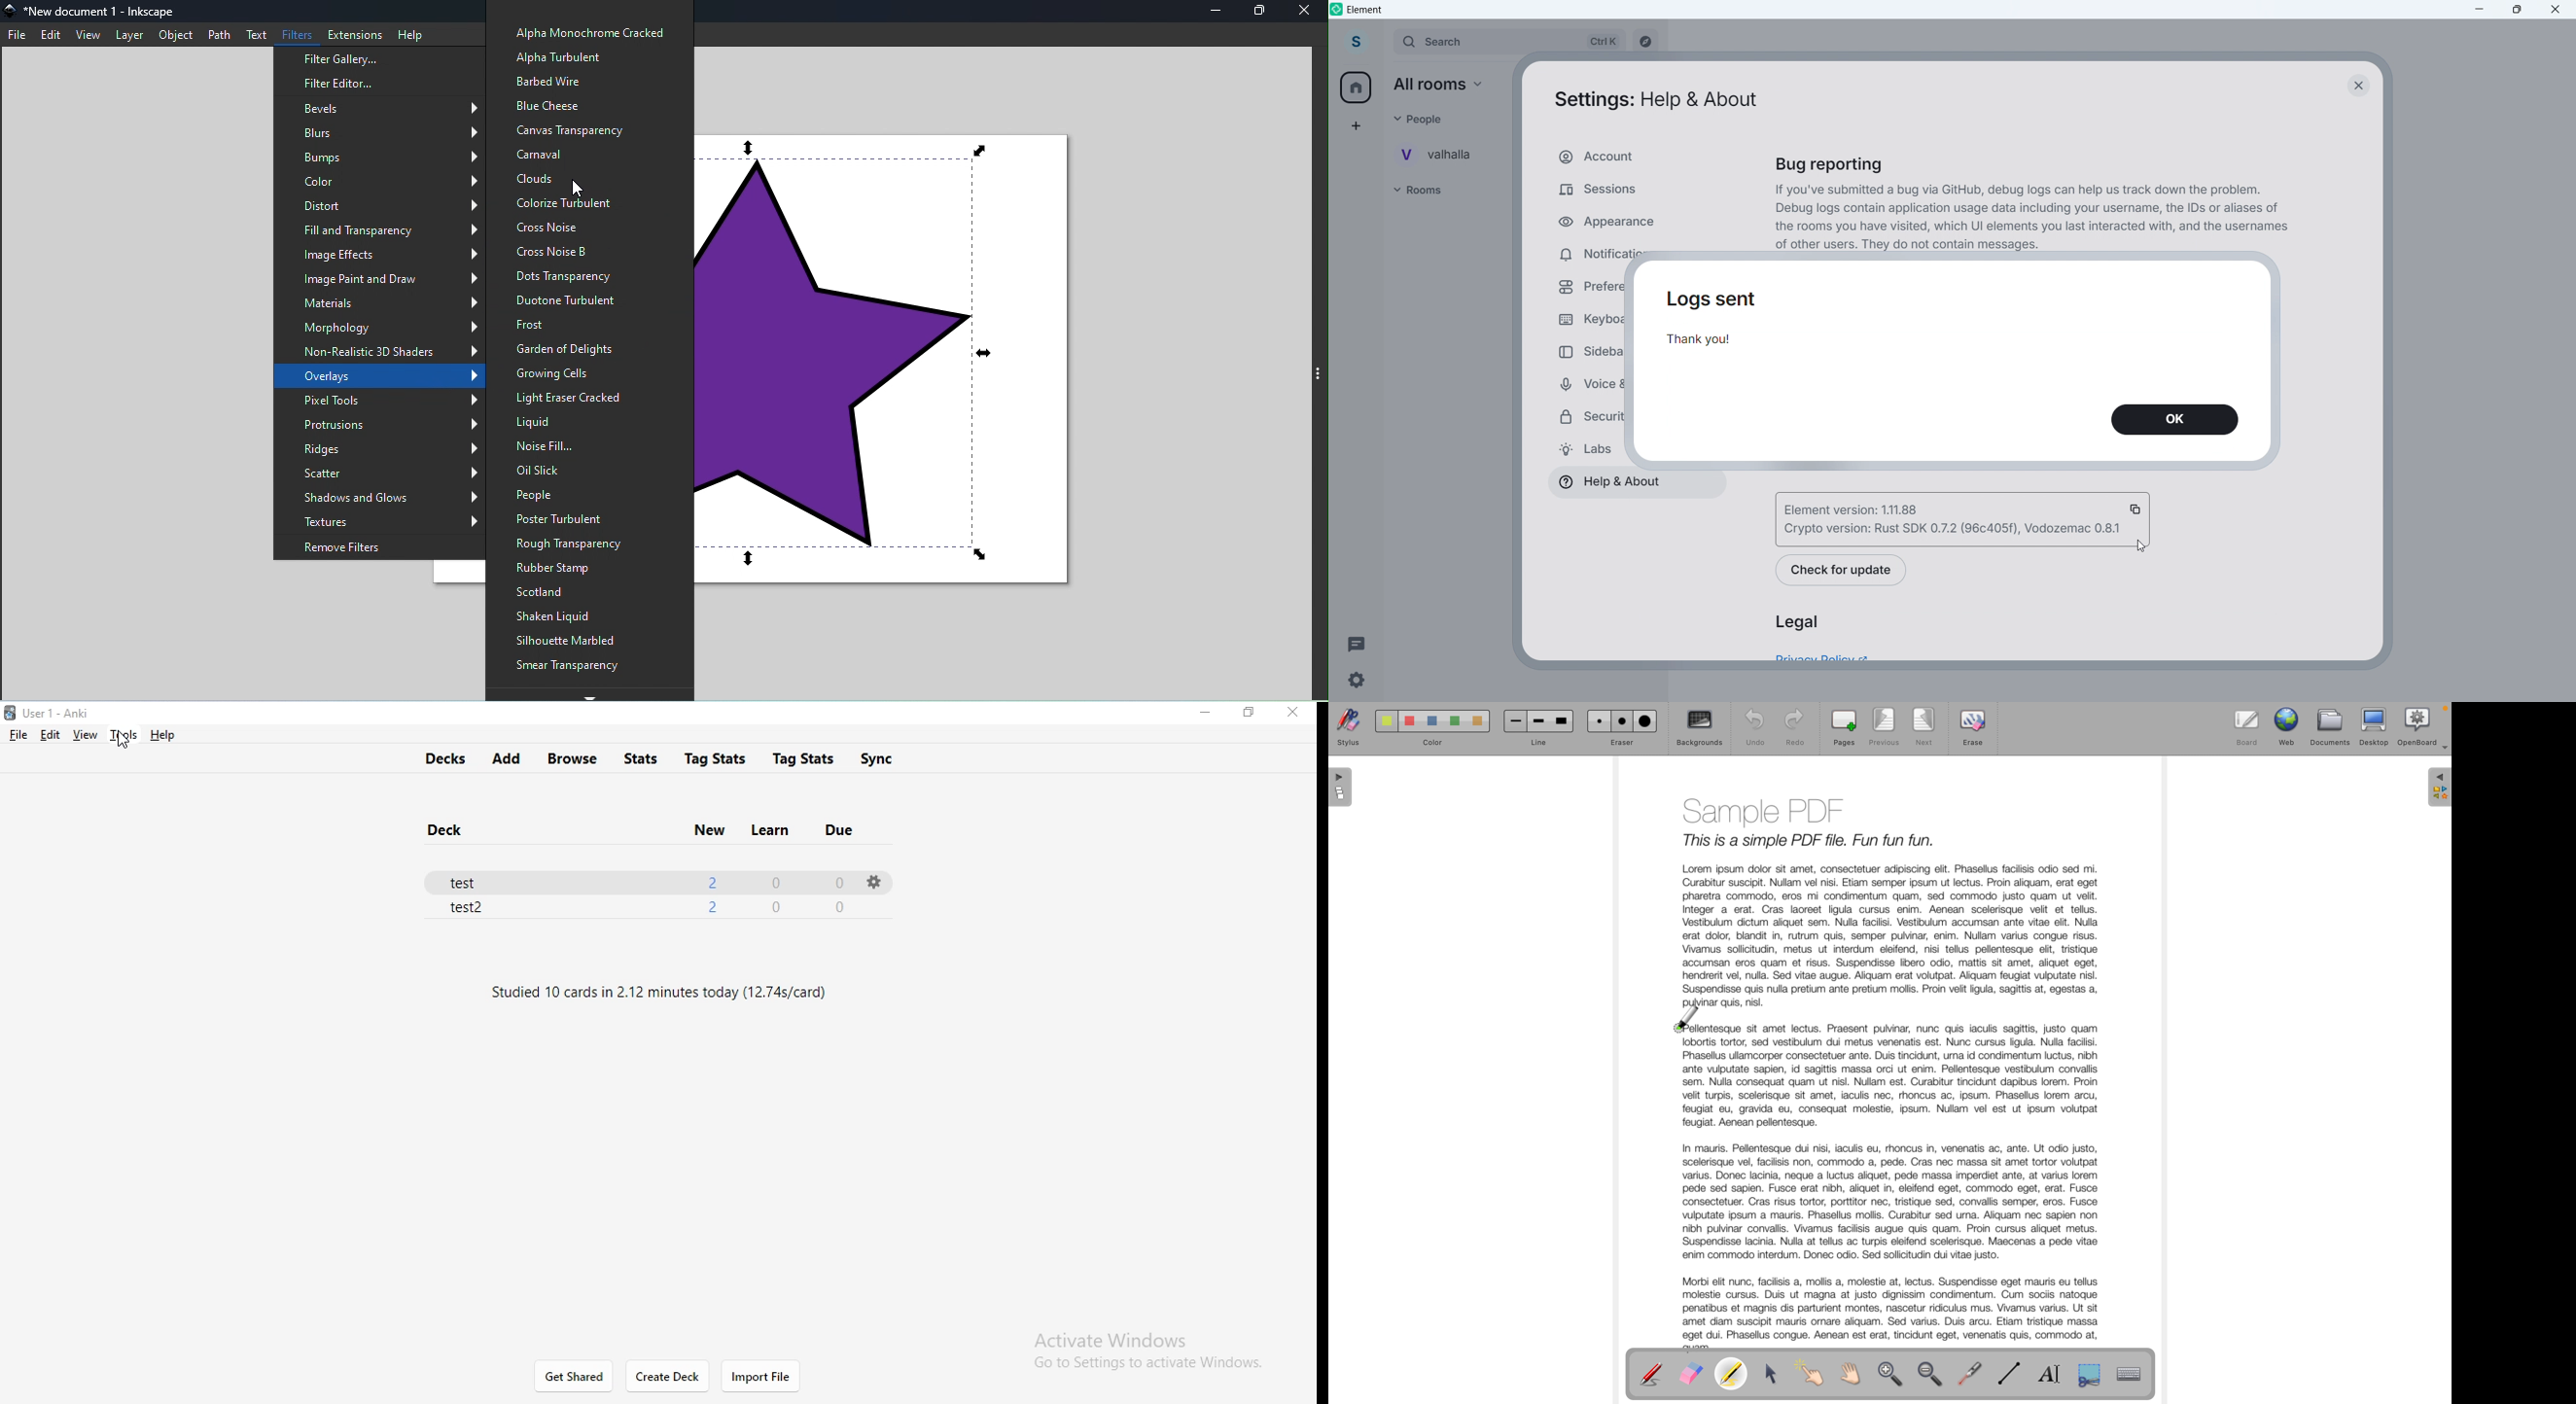 The height and width of the screenshot is (1428, 2576). Describe the element at coordinates (1430, 190) in the screenshot. I see `Rooms ` at that location.